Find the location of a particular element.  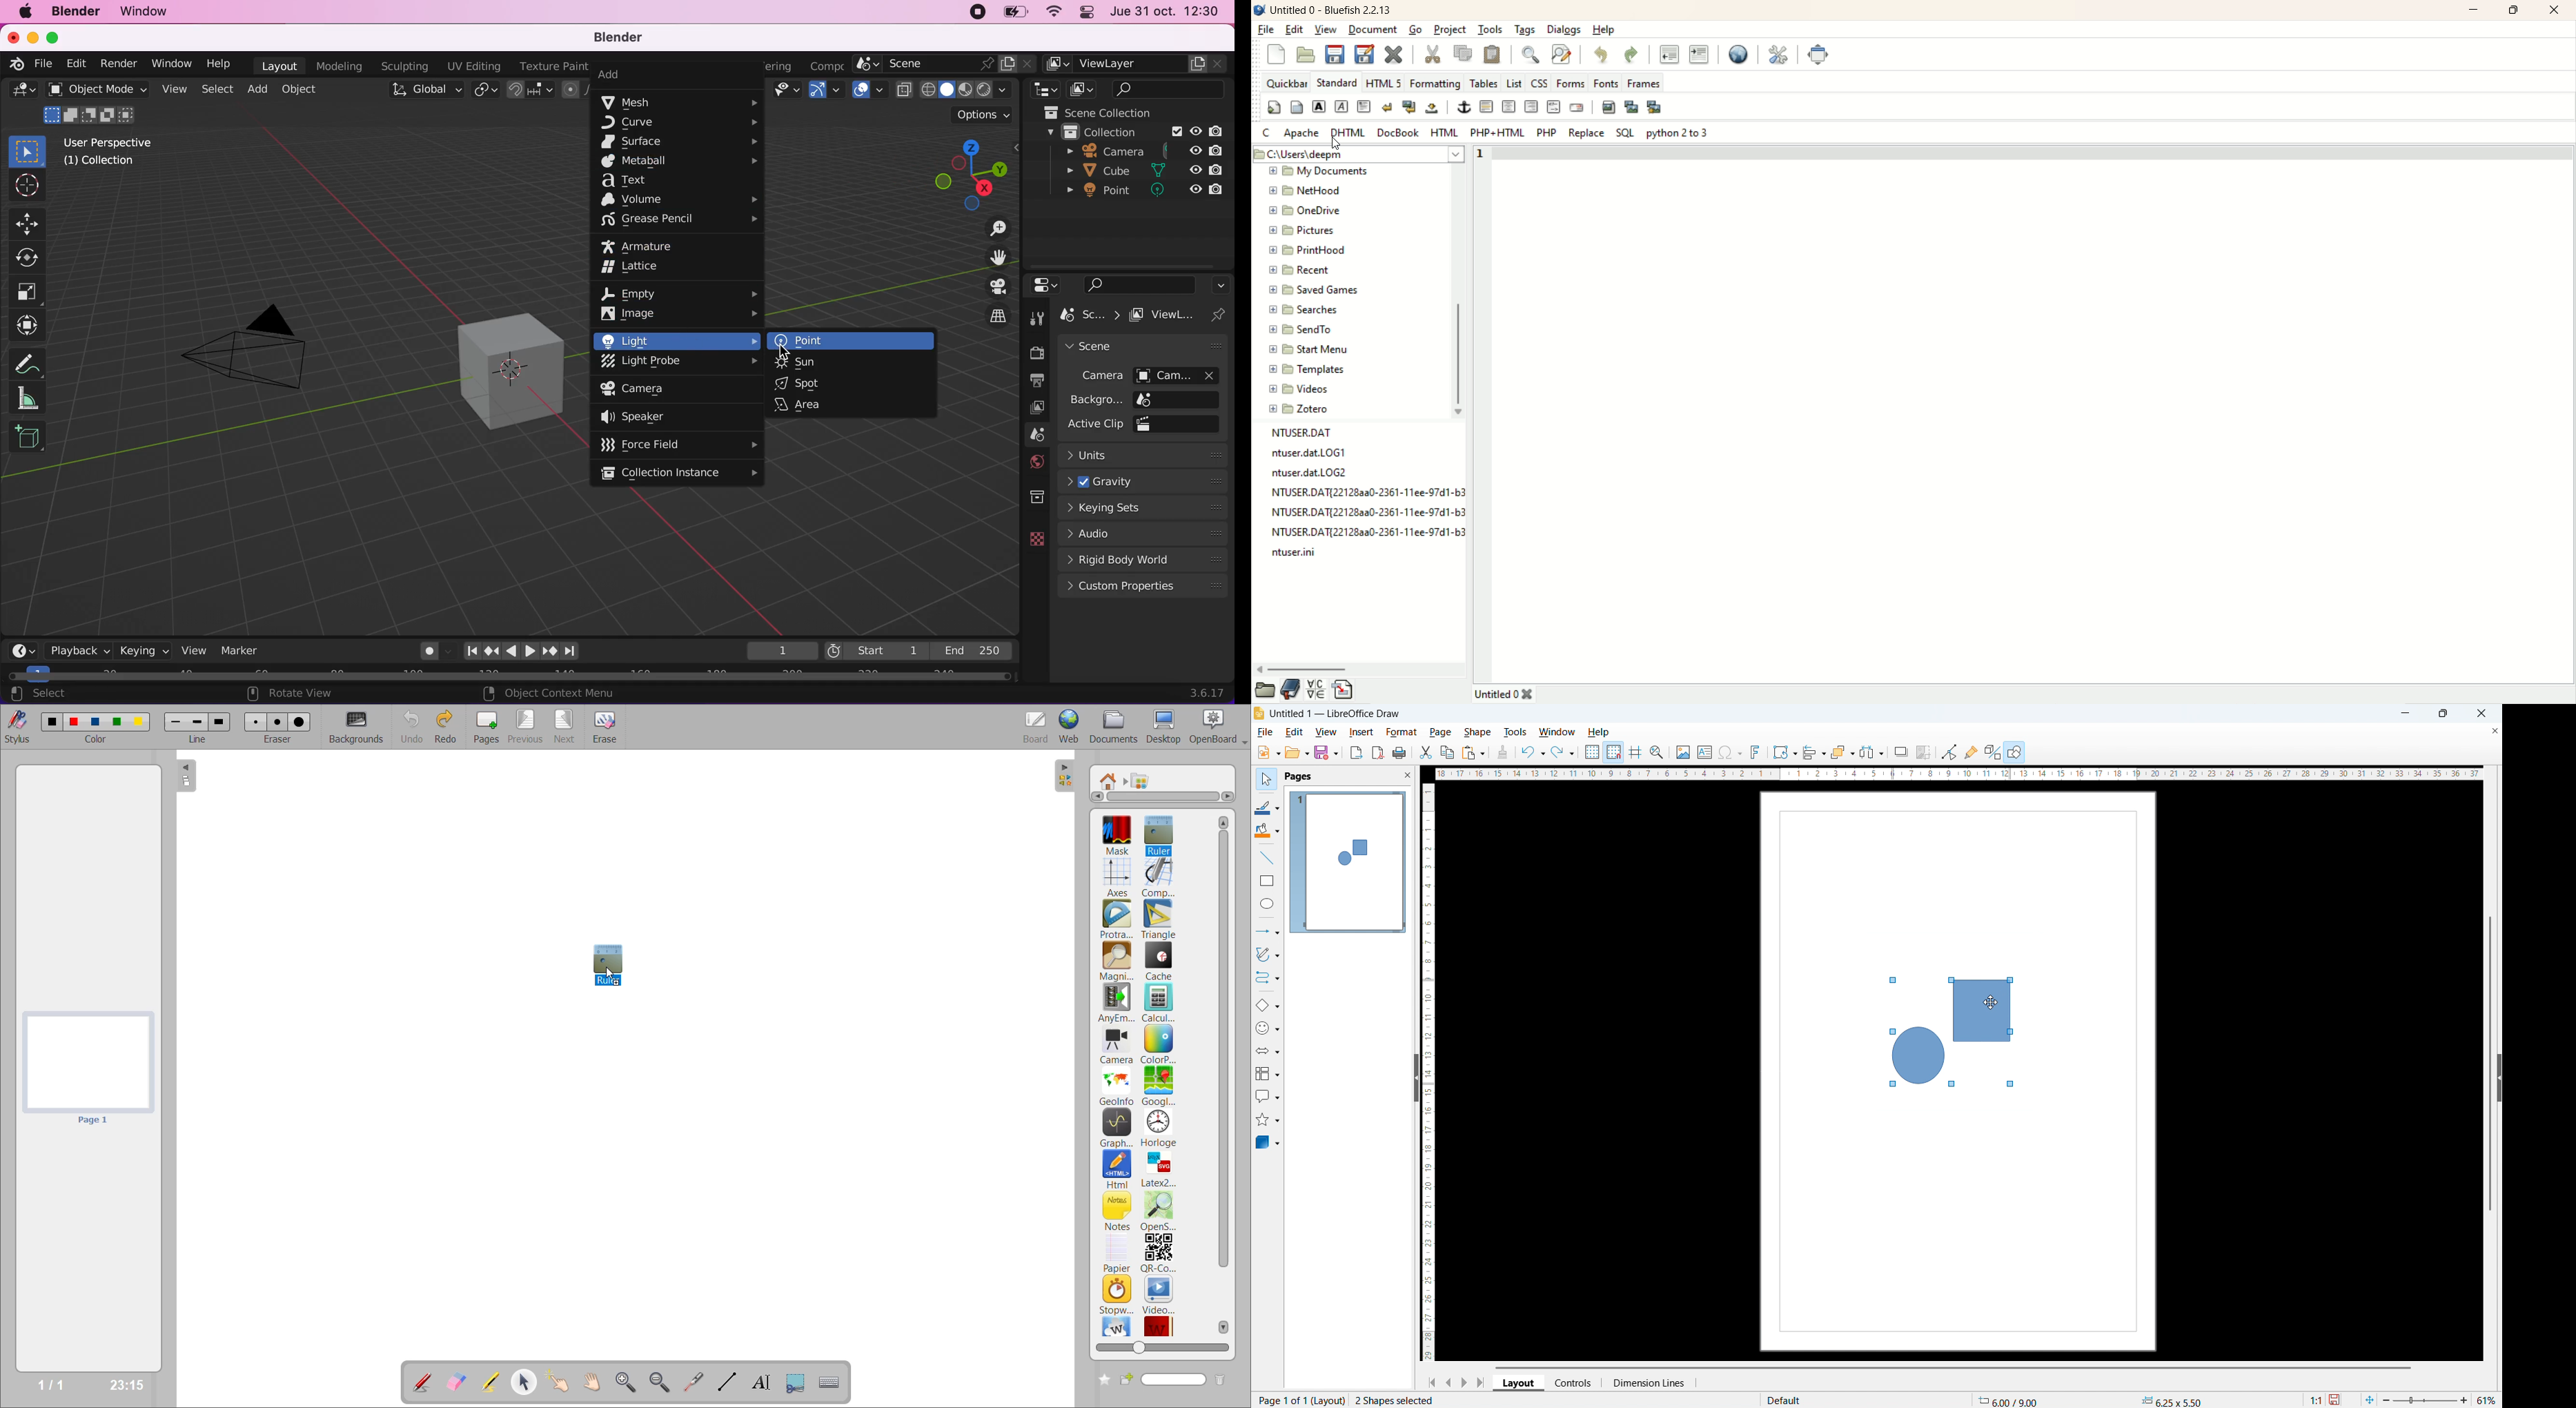

line is located at coordinates (1267, 858).